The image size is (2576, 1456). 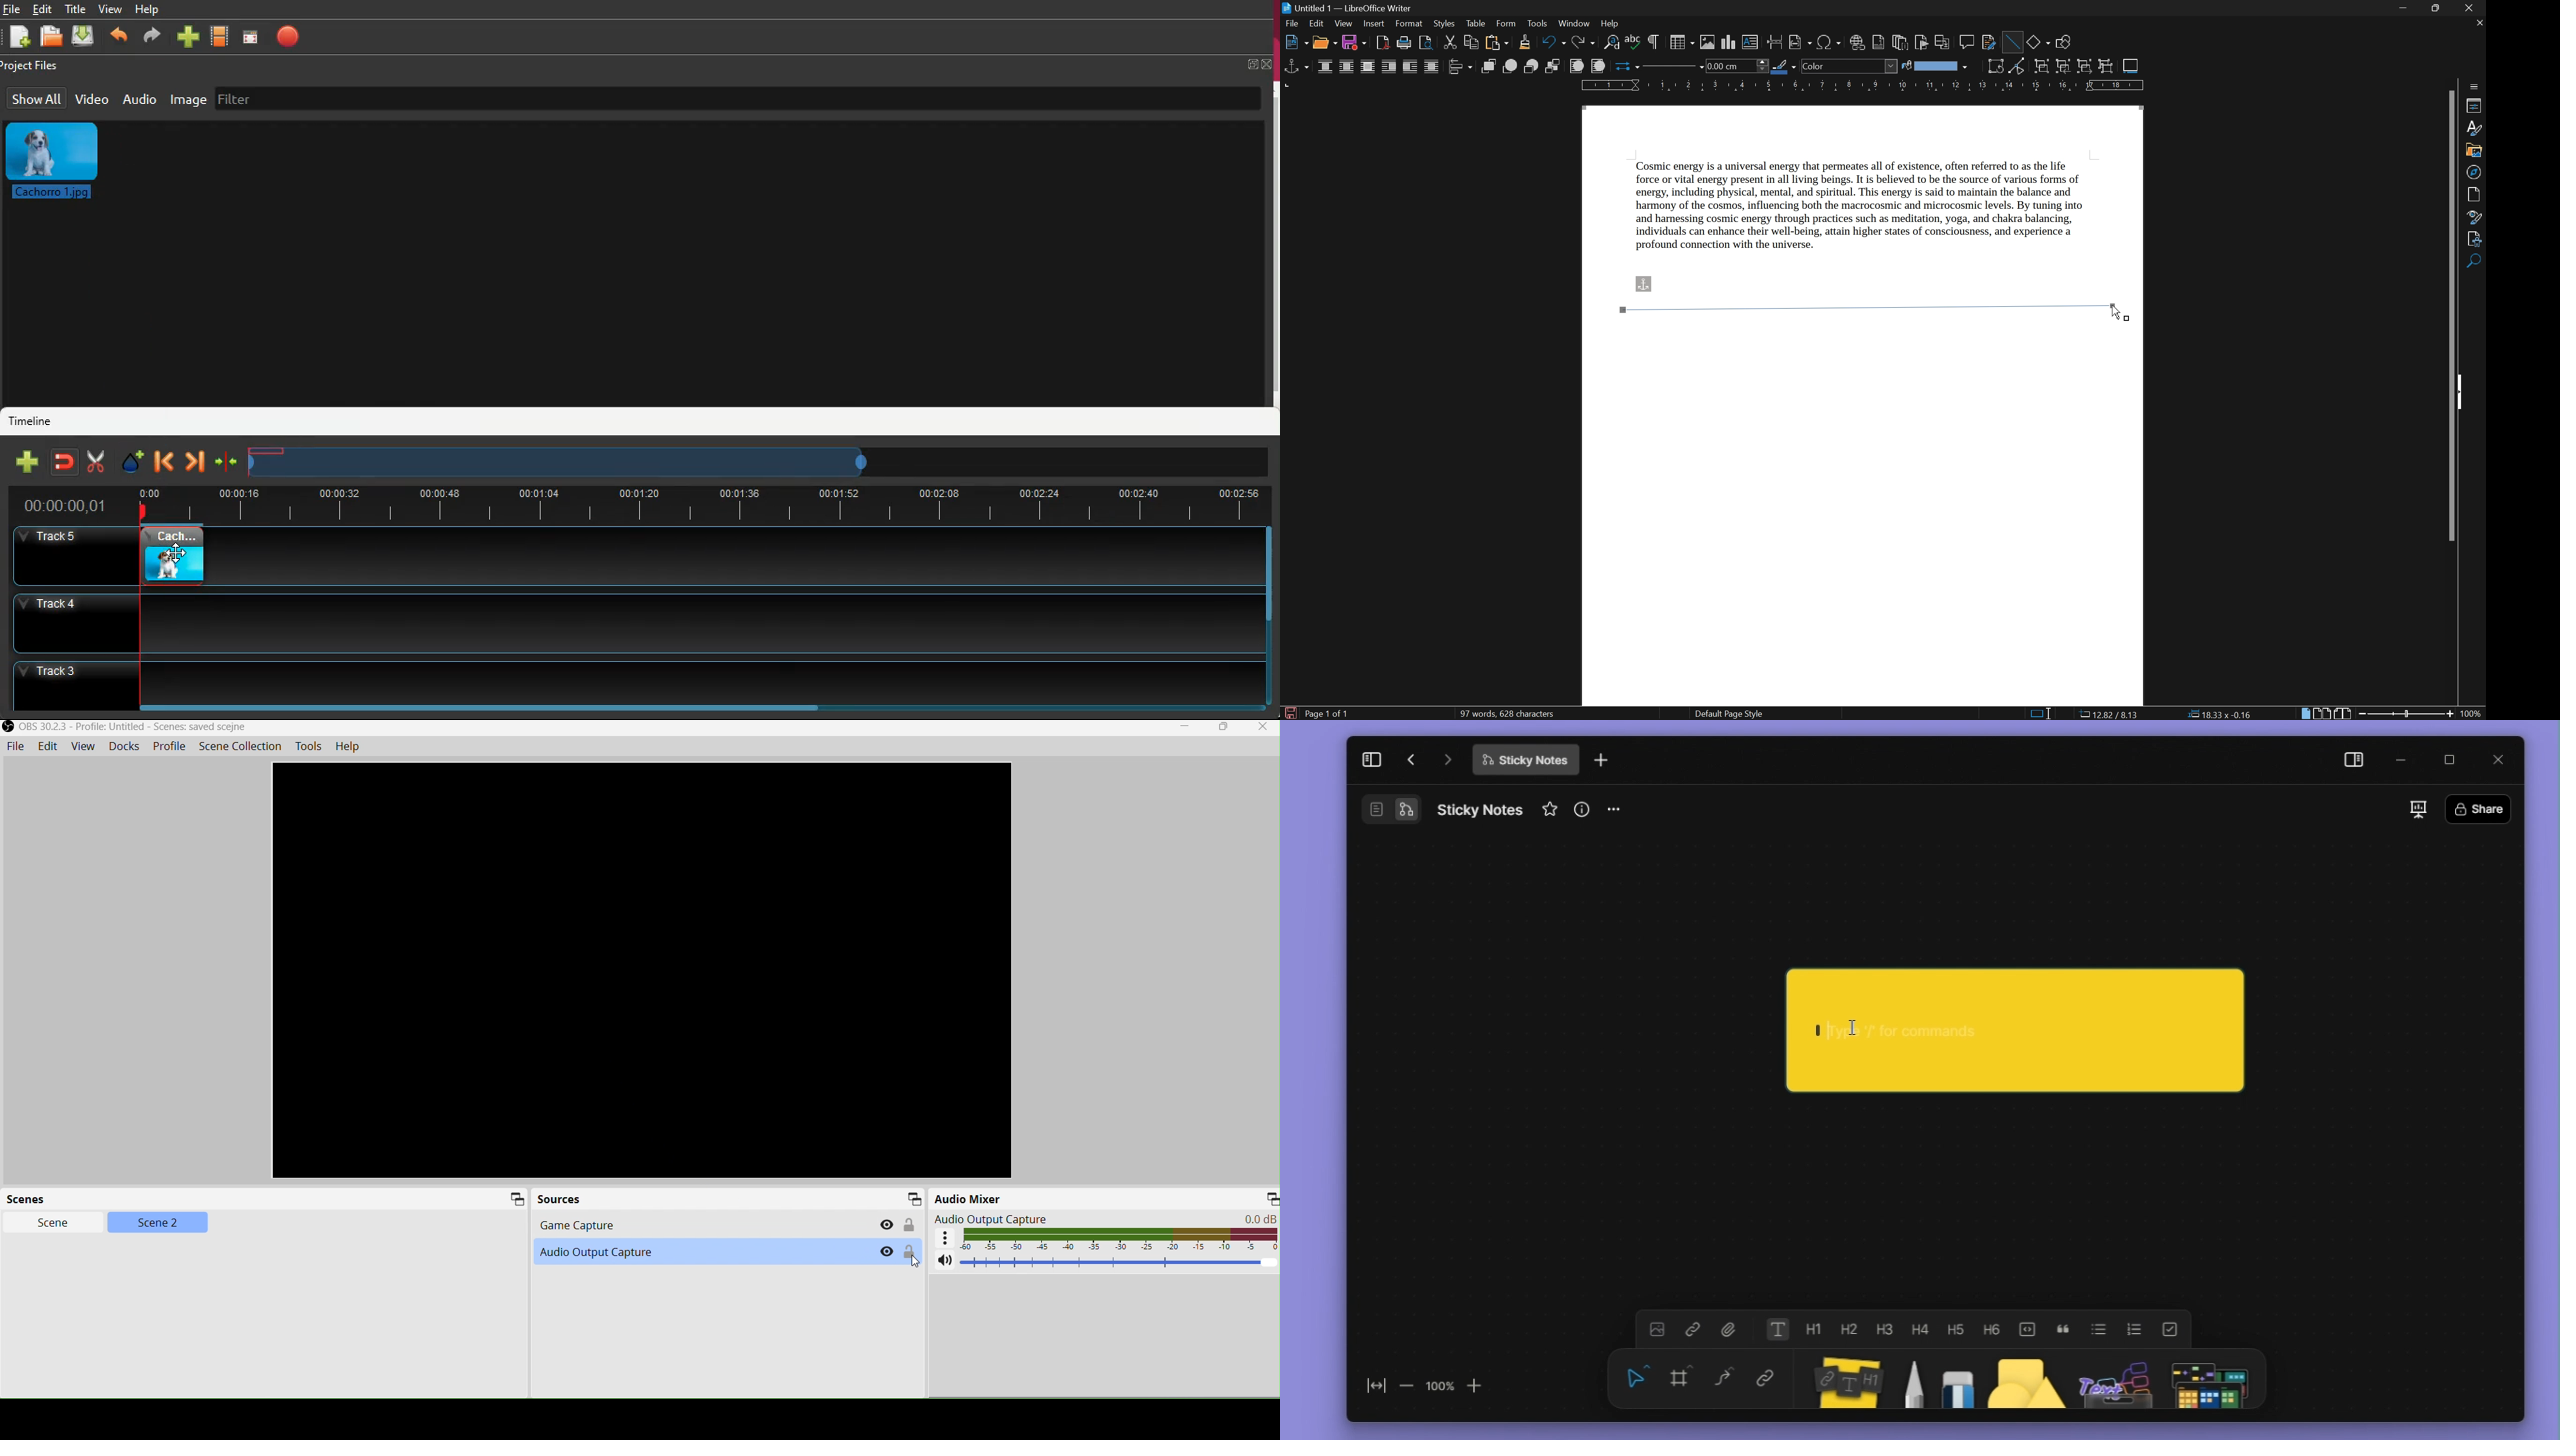 I want to click on ruler, so click(x=1862, y=86).